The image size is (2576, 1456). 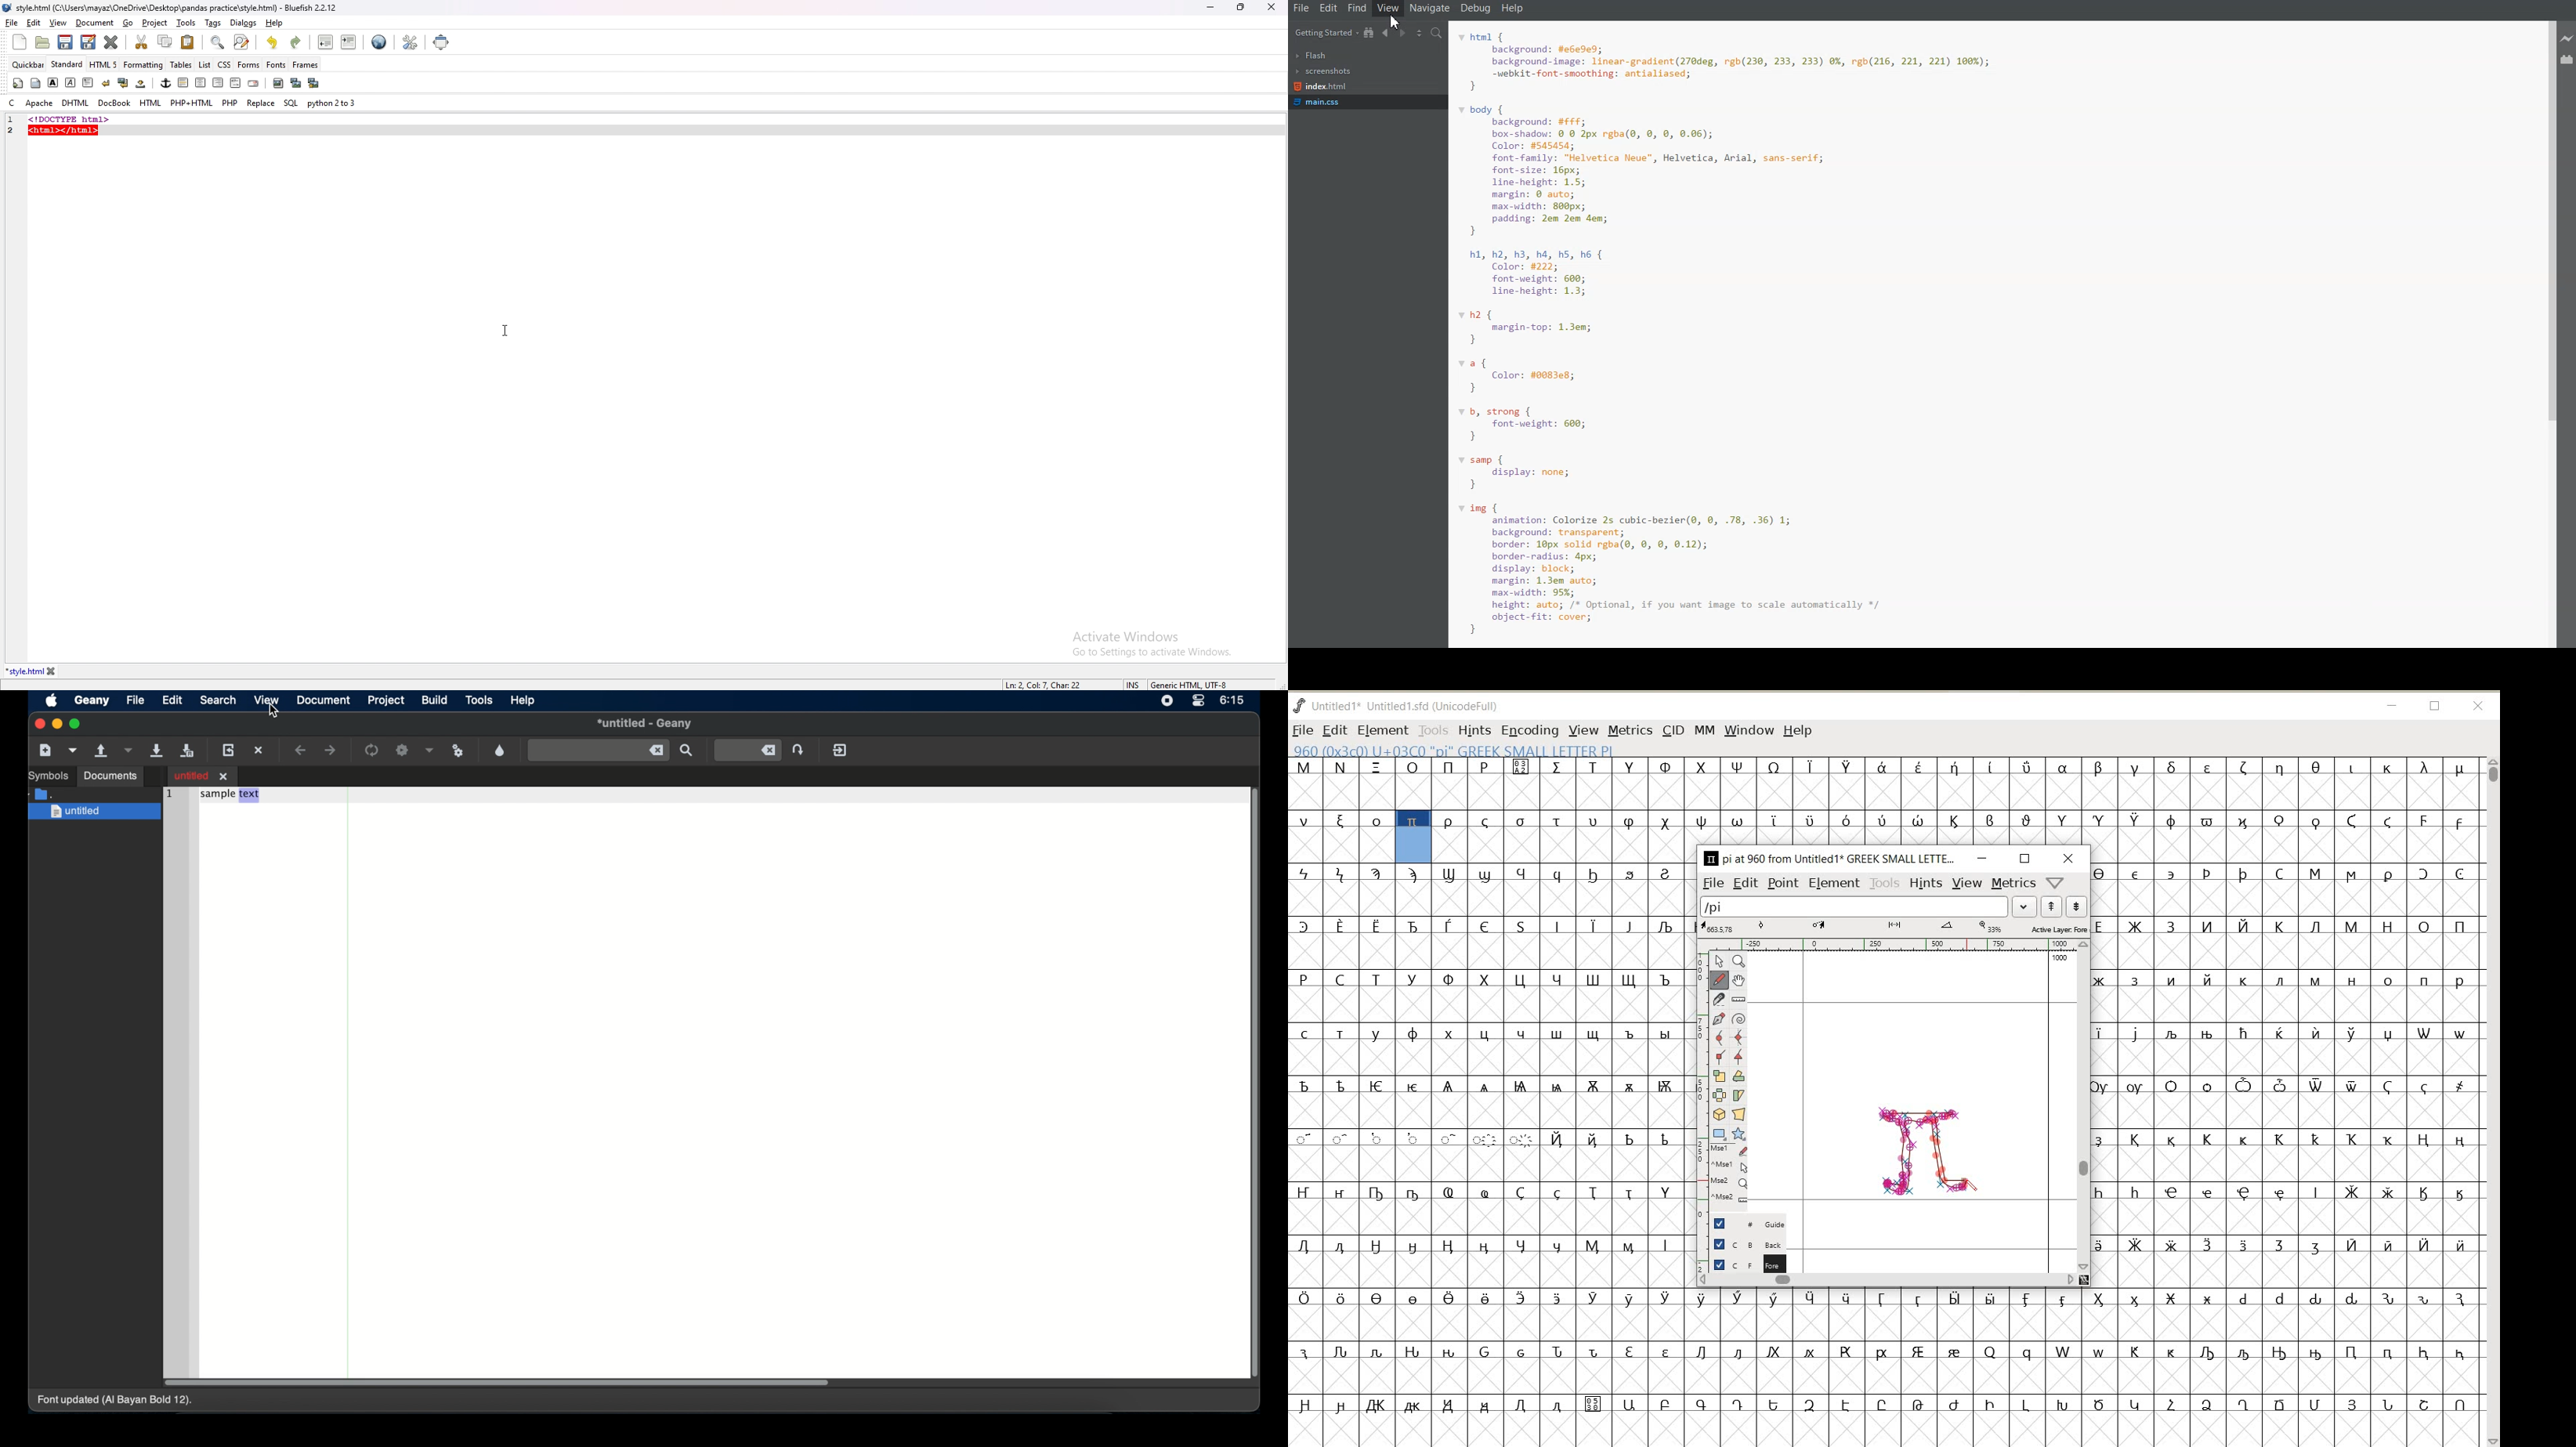 I want to click on skew the selection, so click(x=1739, y=1095).